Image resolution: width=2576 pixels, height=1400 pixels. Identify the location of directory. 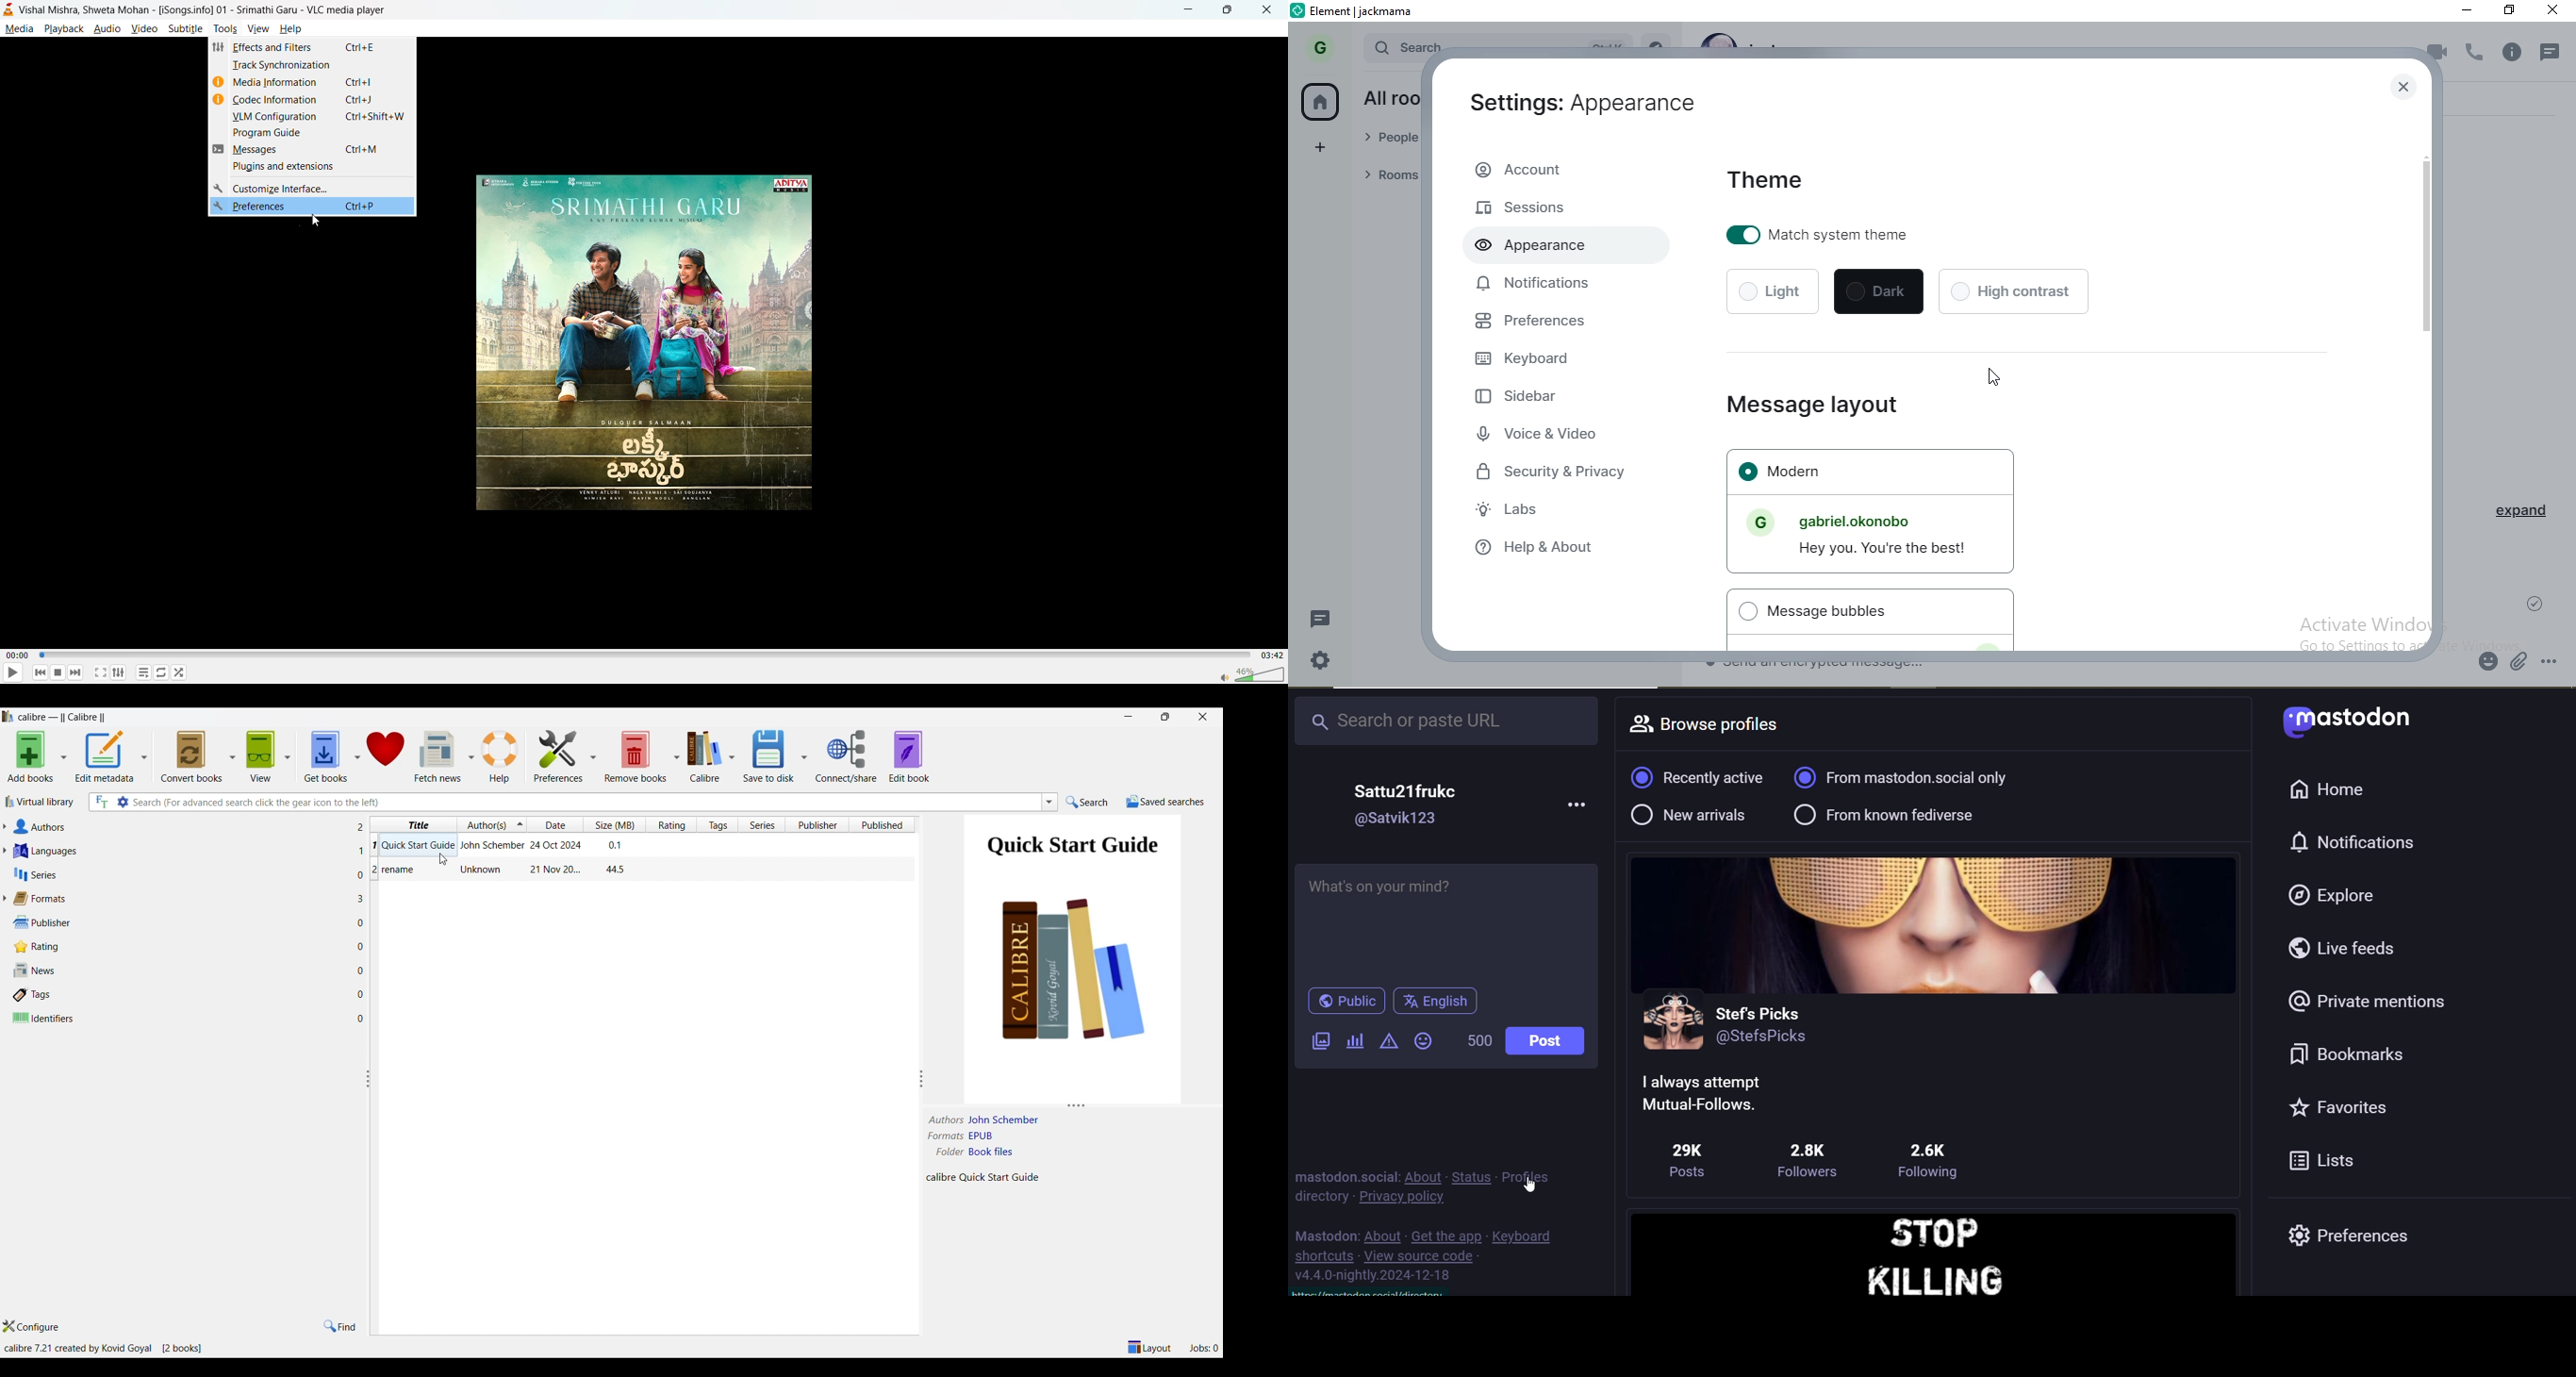
(1323, 1197).